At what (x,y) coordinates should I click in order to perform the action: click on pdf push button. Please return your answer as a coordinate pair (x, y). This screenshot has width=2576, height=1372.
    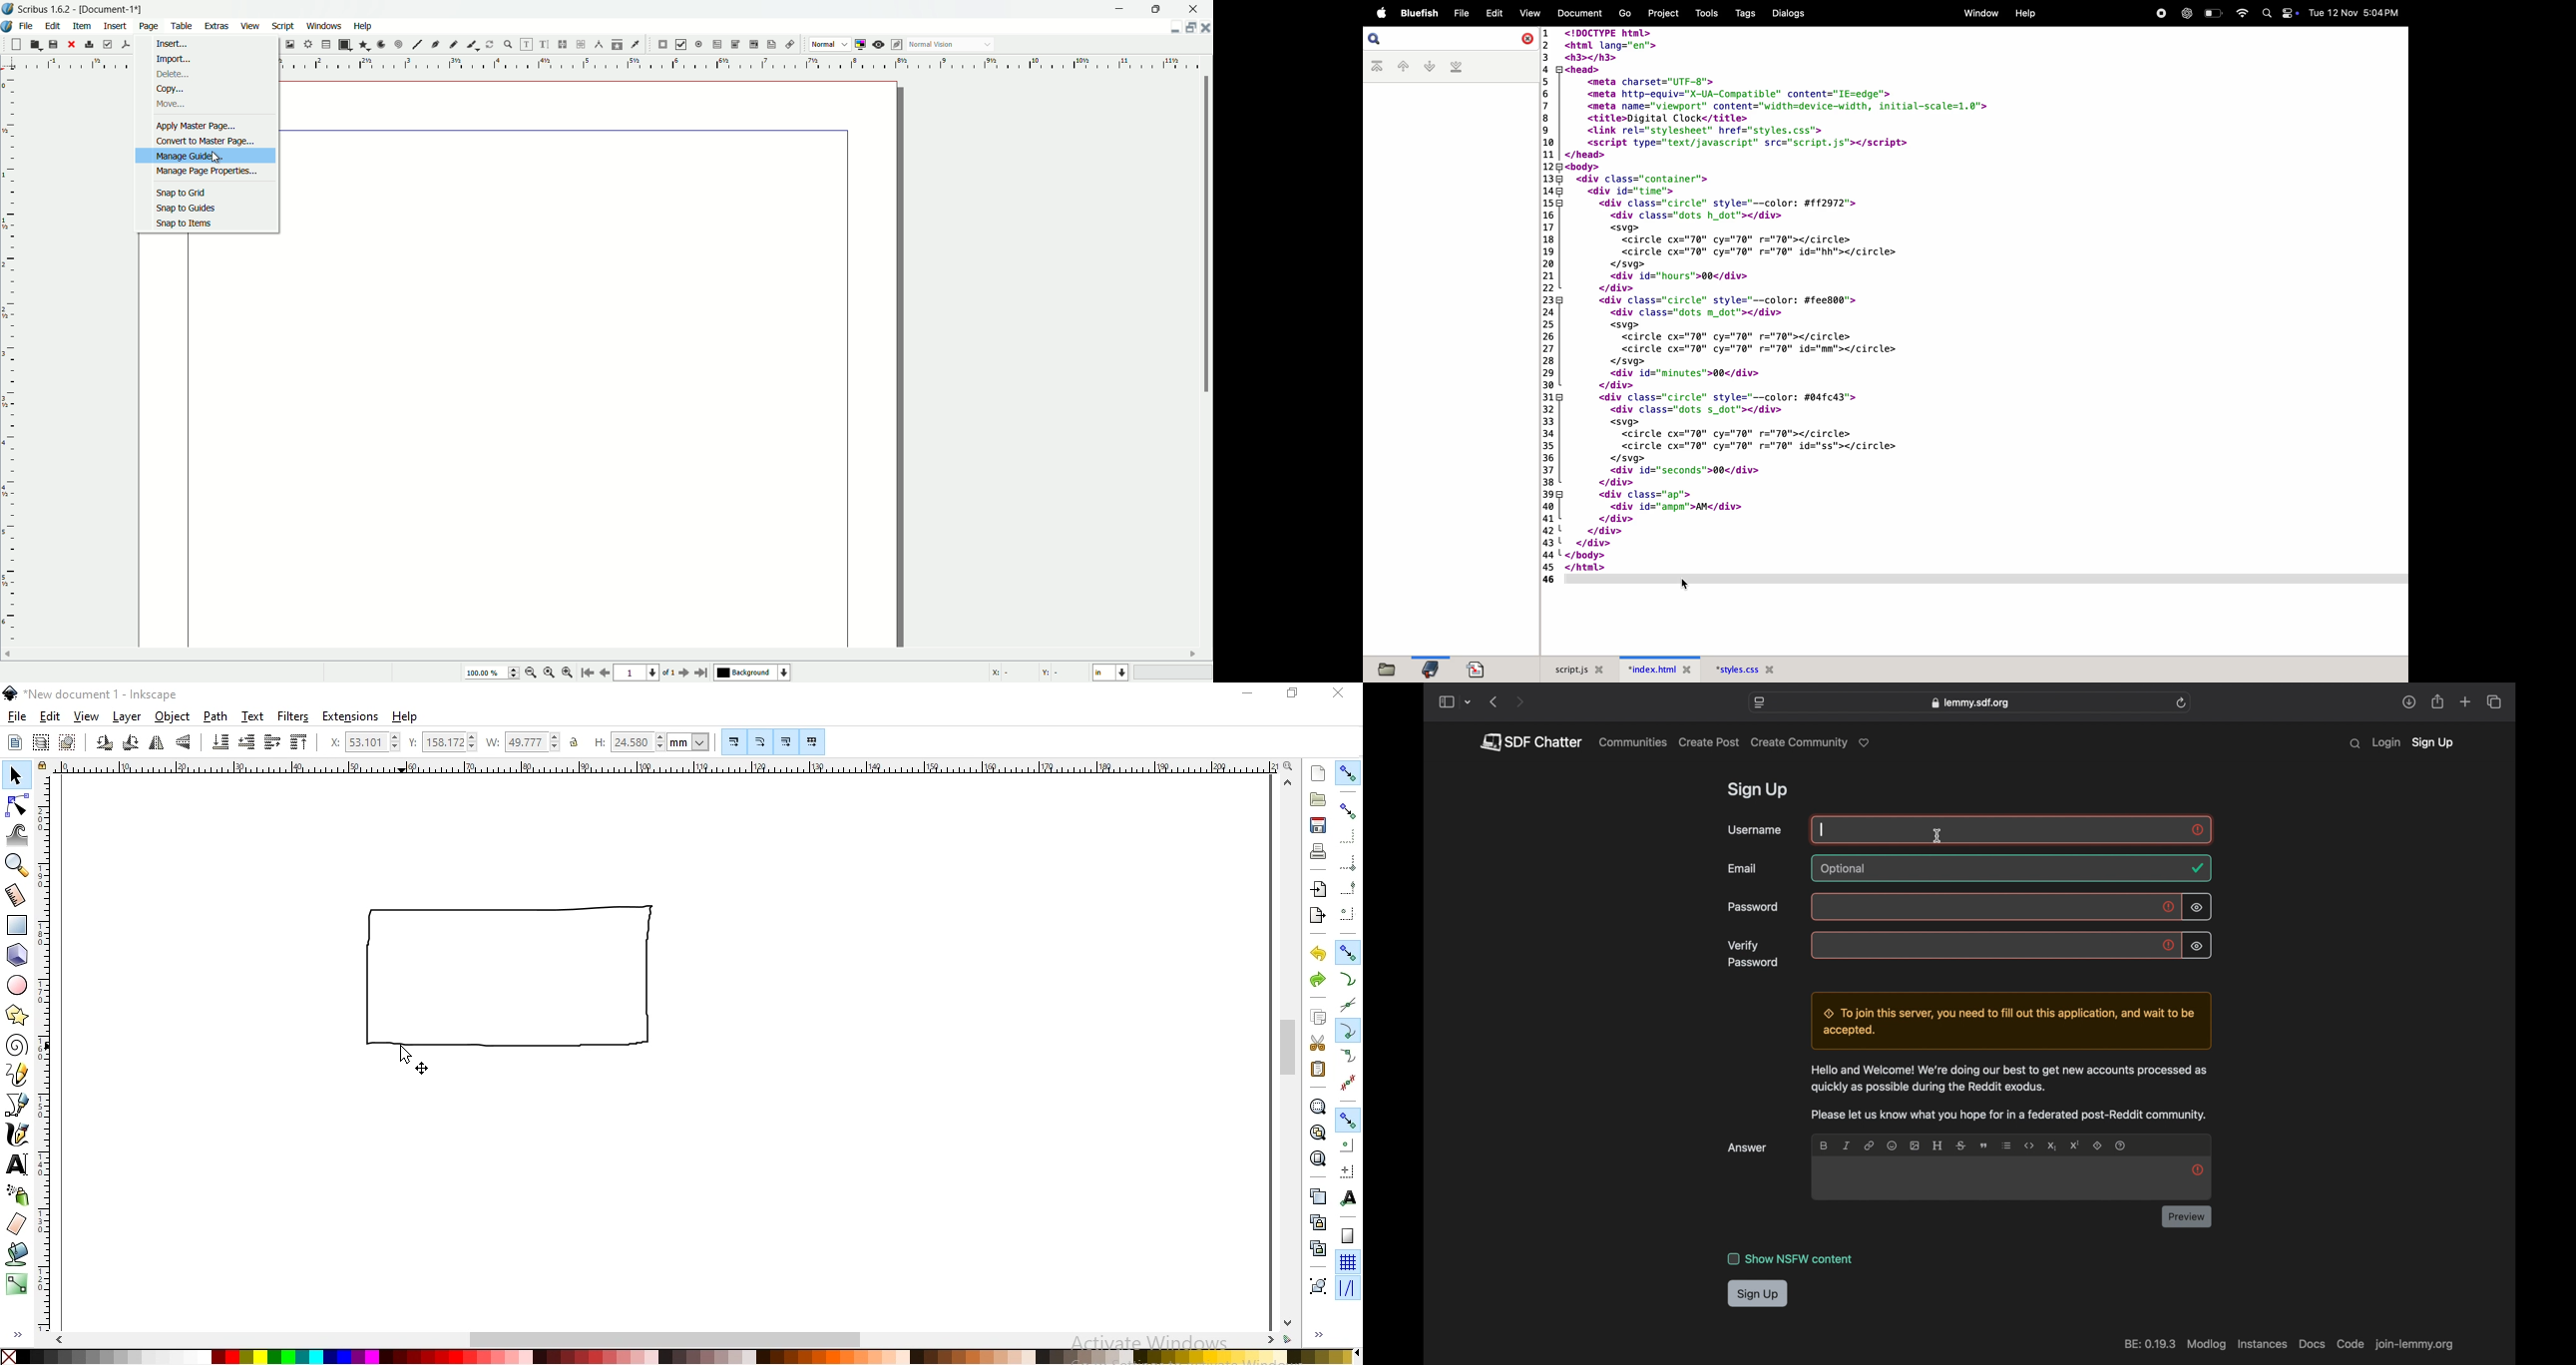
    Looking at the image, I should click on (663, 45).